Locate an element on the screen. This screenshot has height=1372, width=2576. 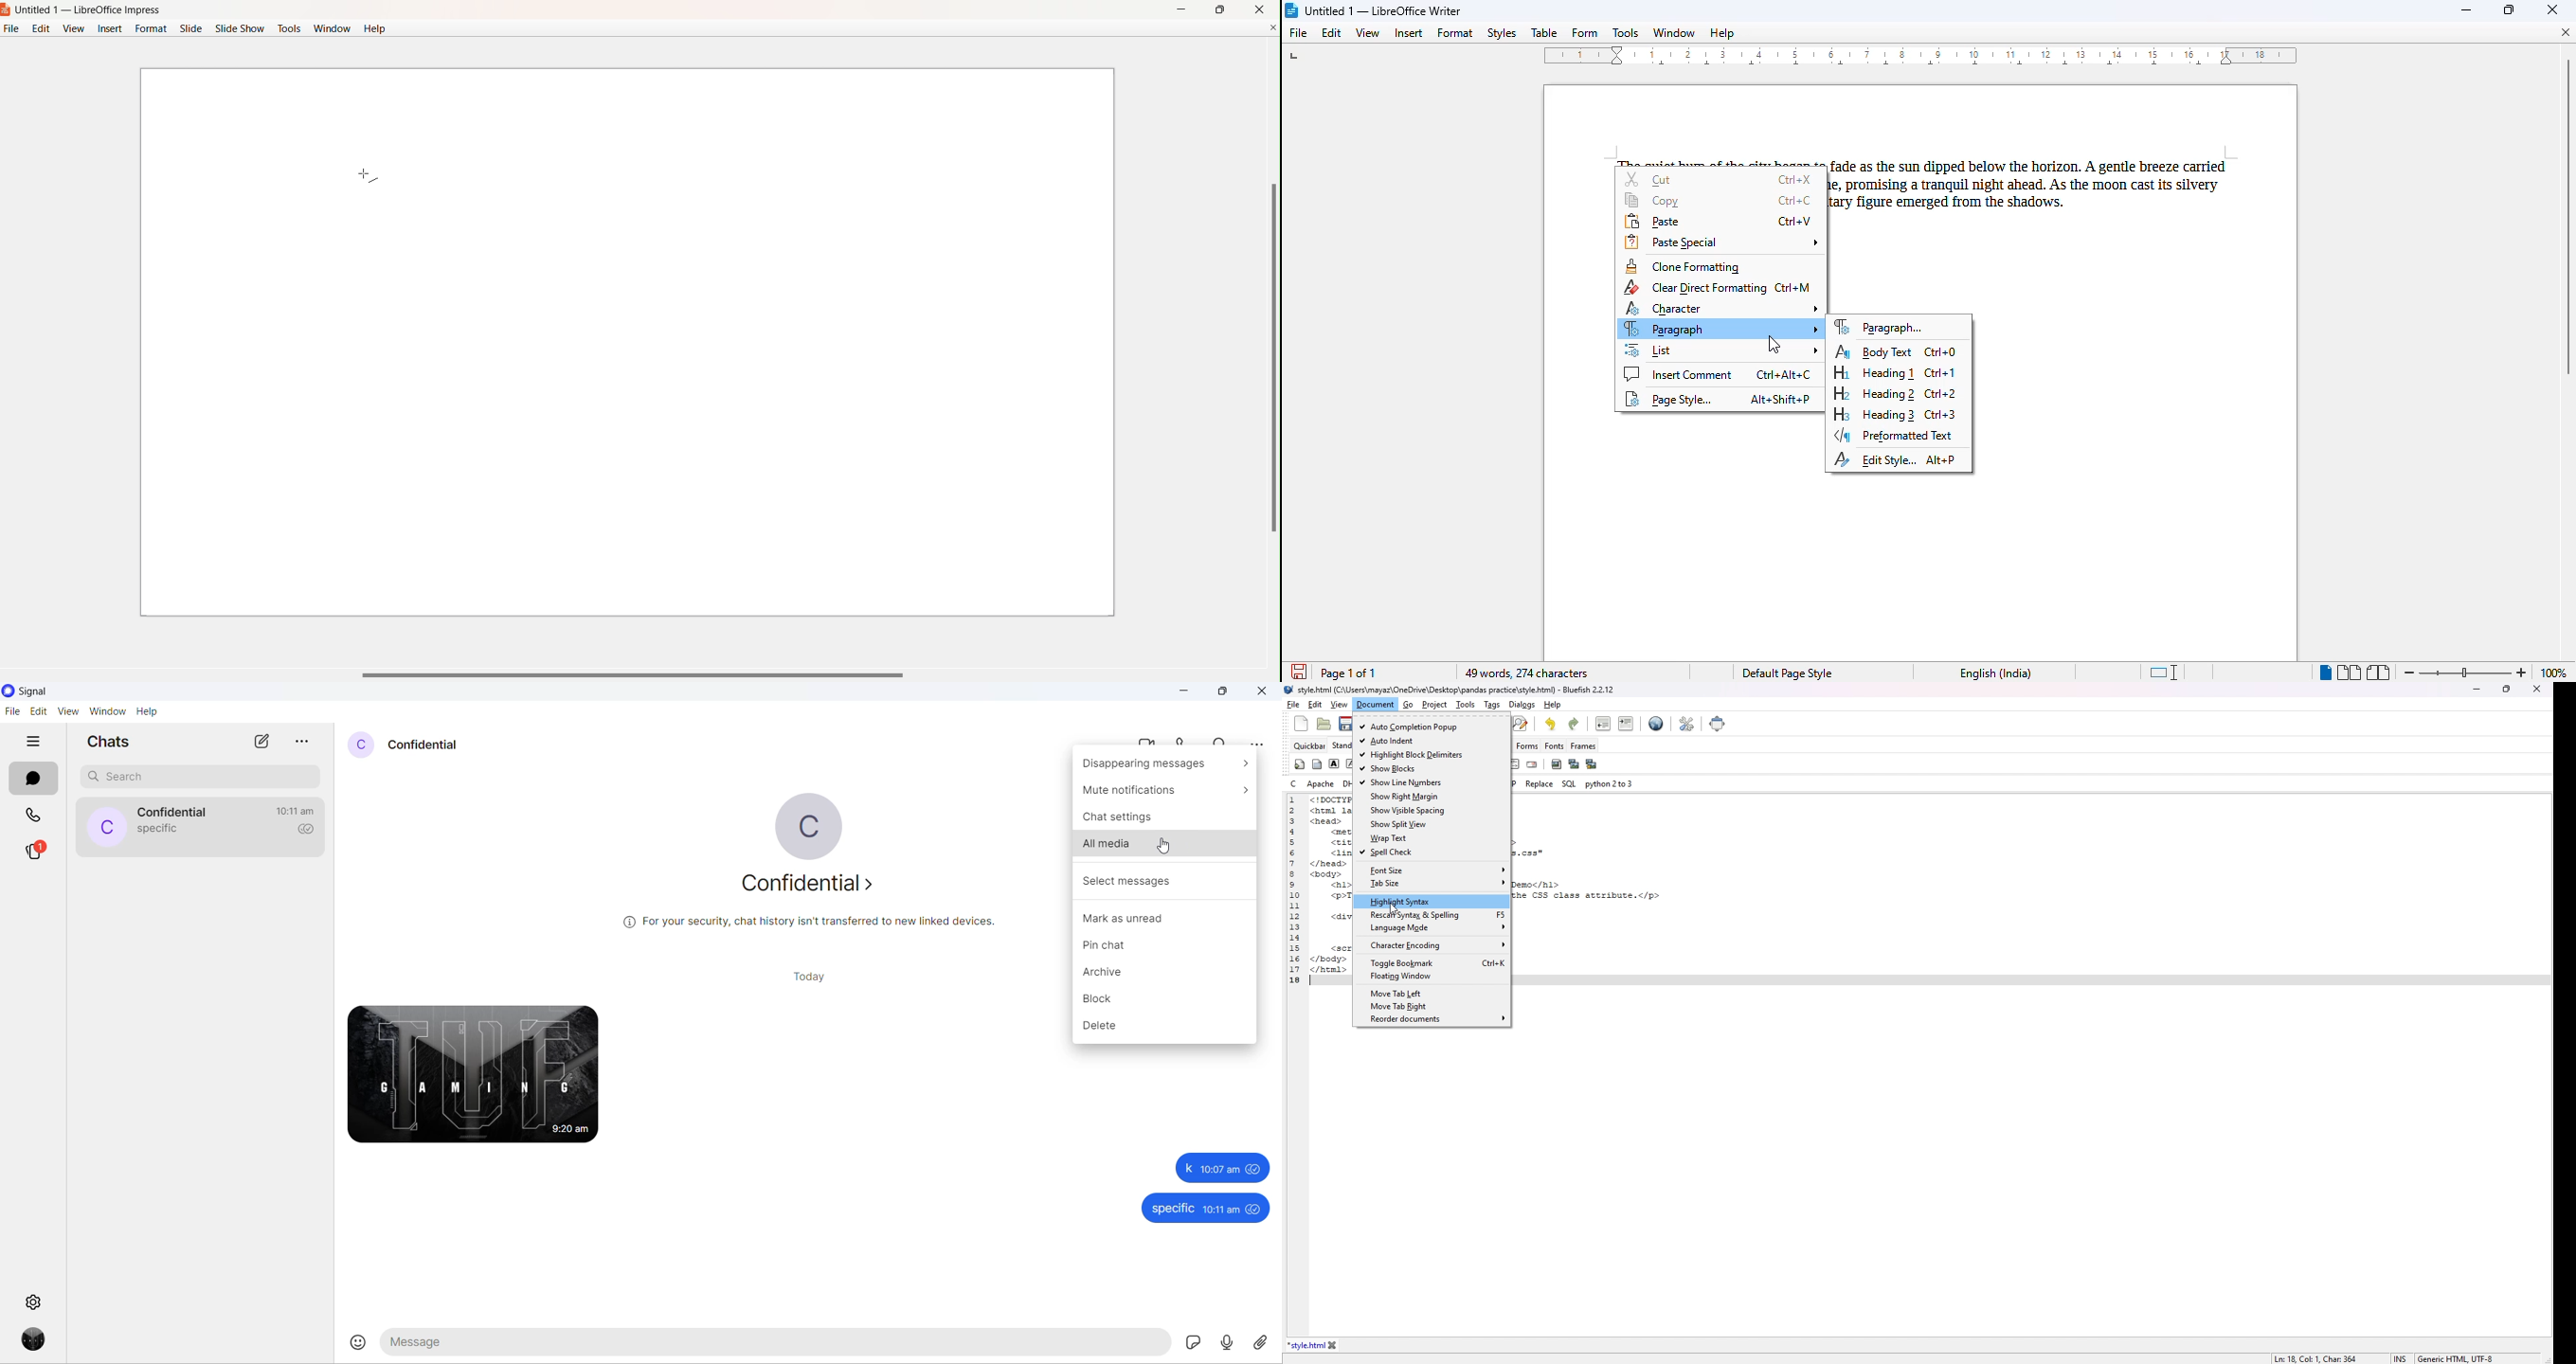
Window is located at coordinates (332, 30).